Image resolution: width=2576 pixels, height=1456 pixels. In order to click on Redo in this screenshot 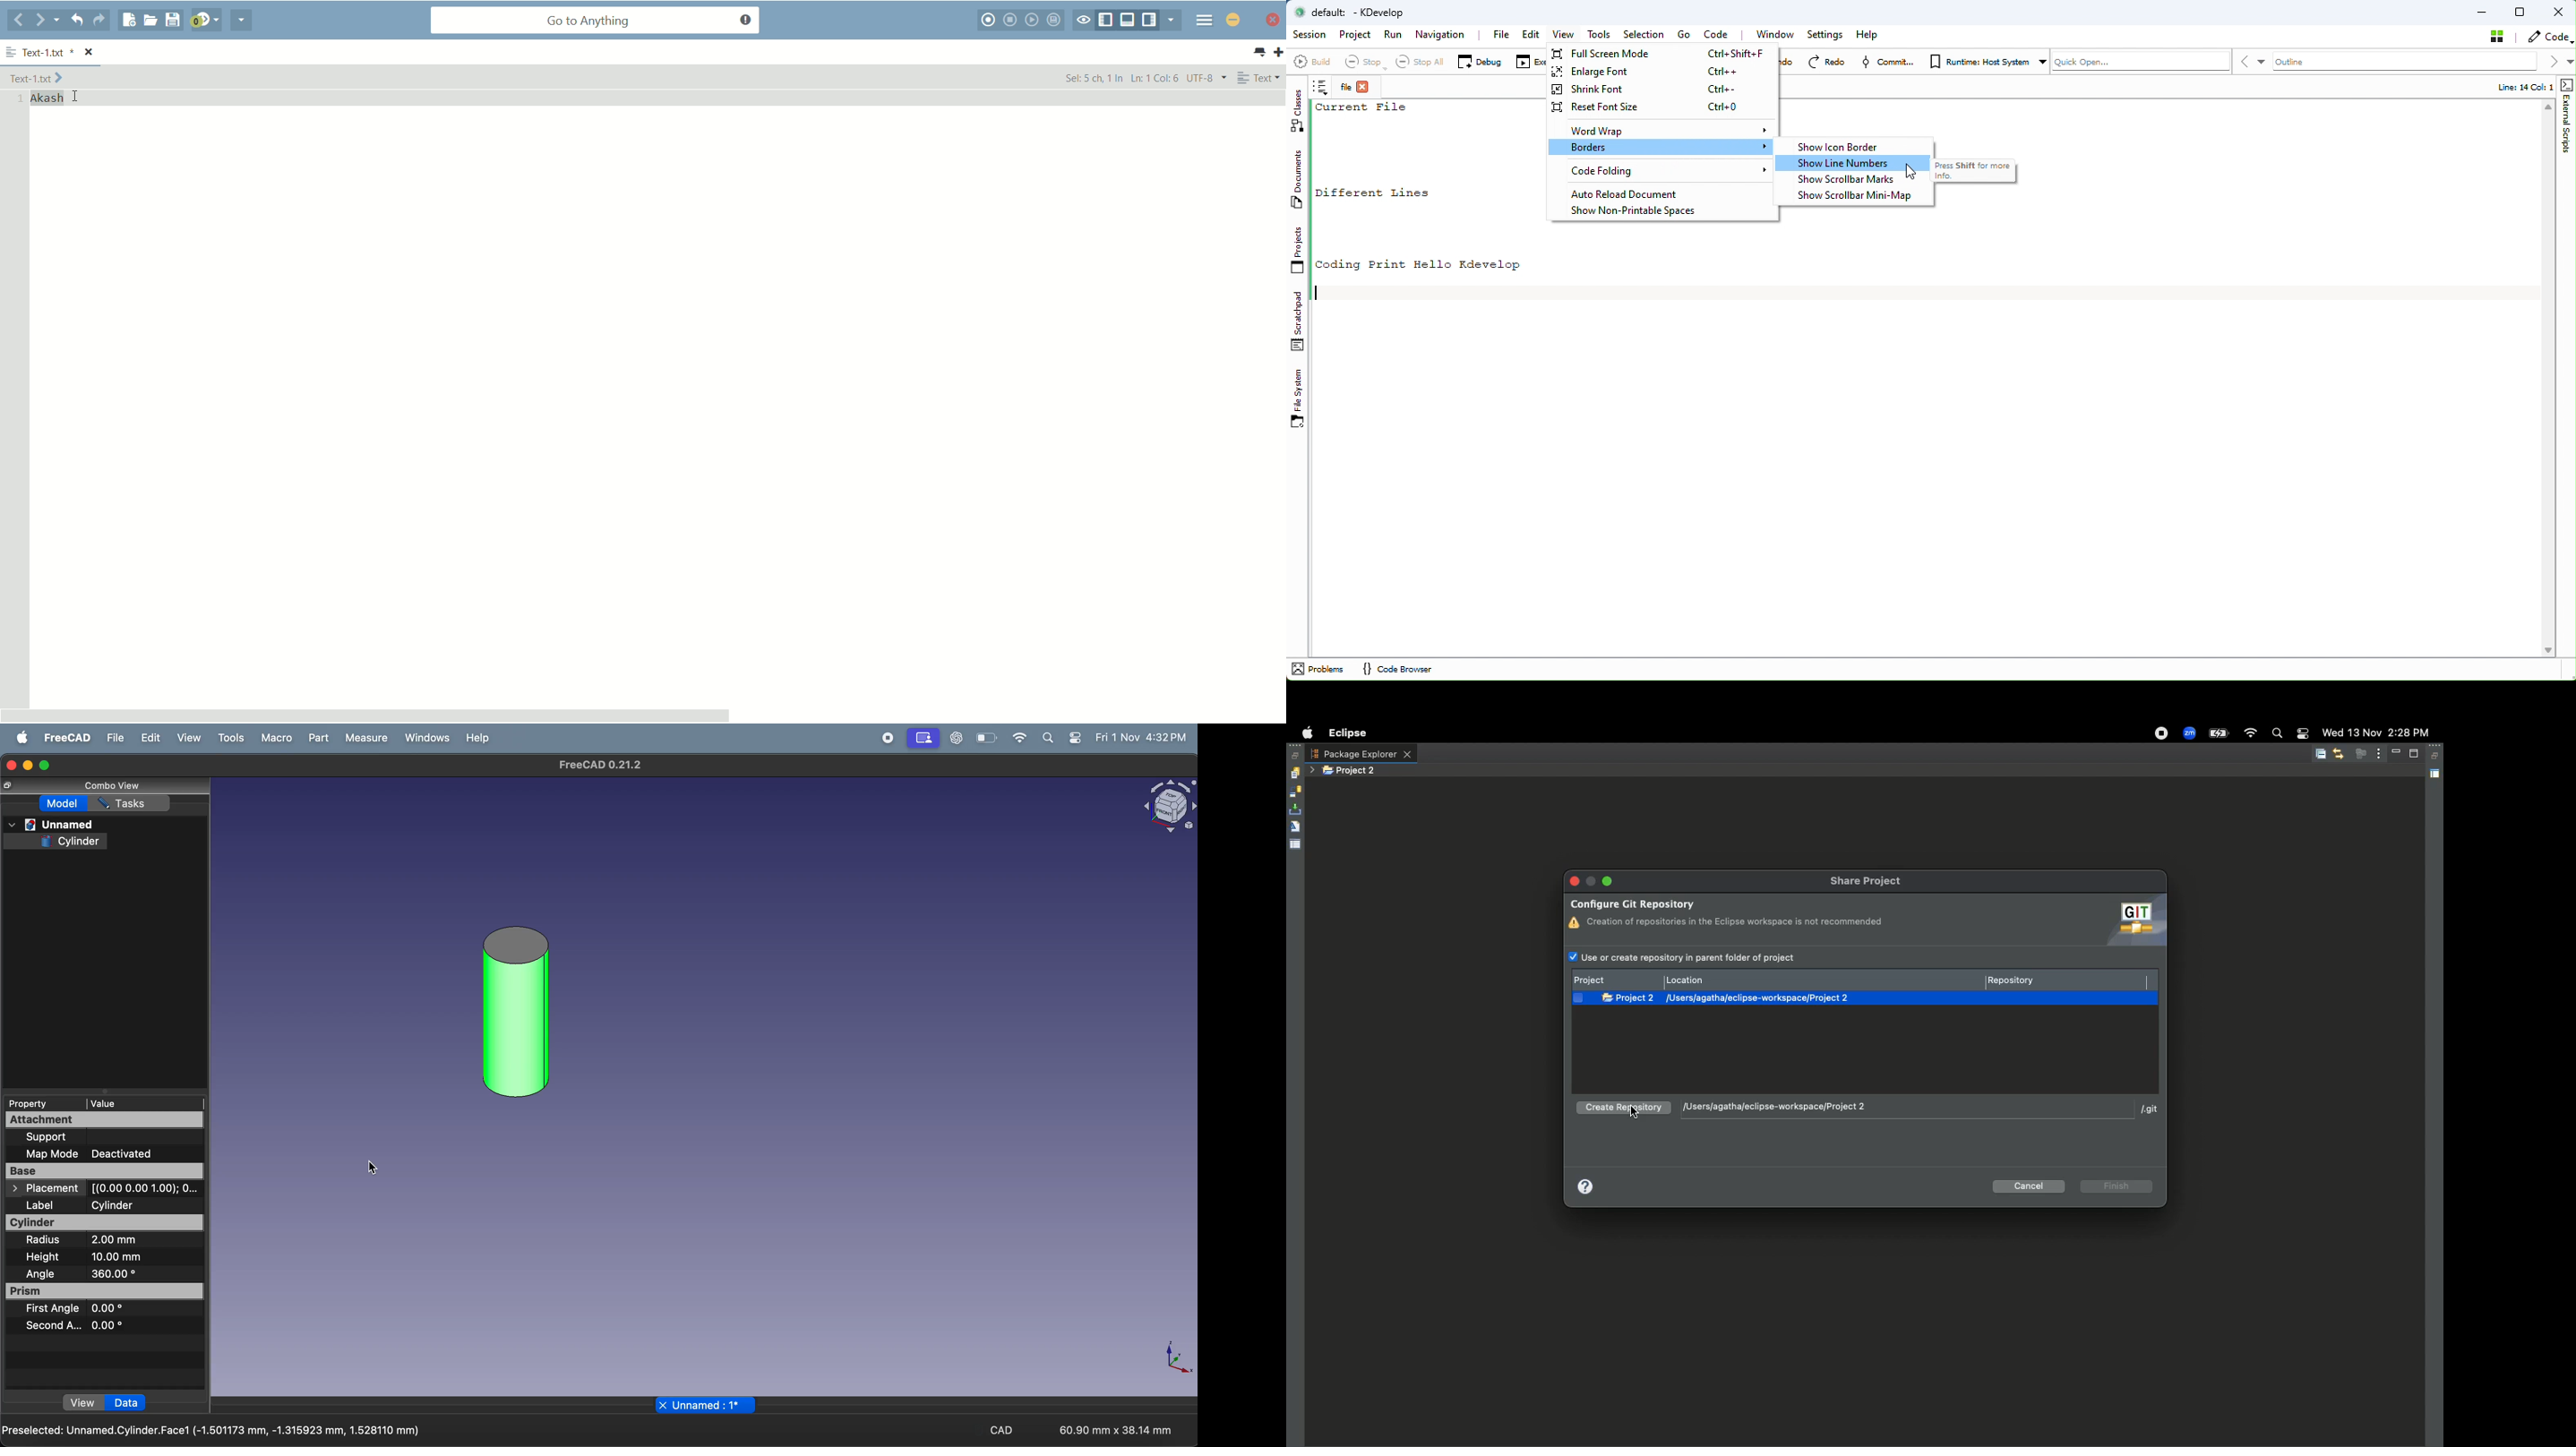, I will do `click(1829, 62)`.